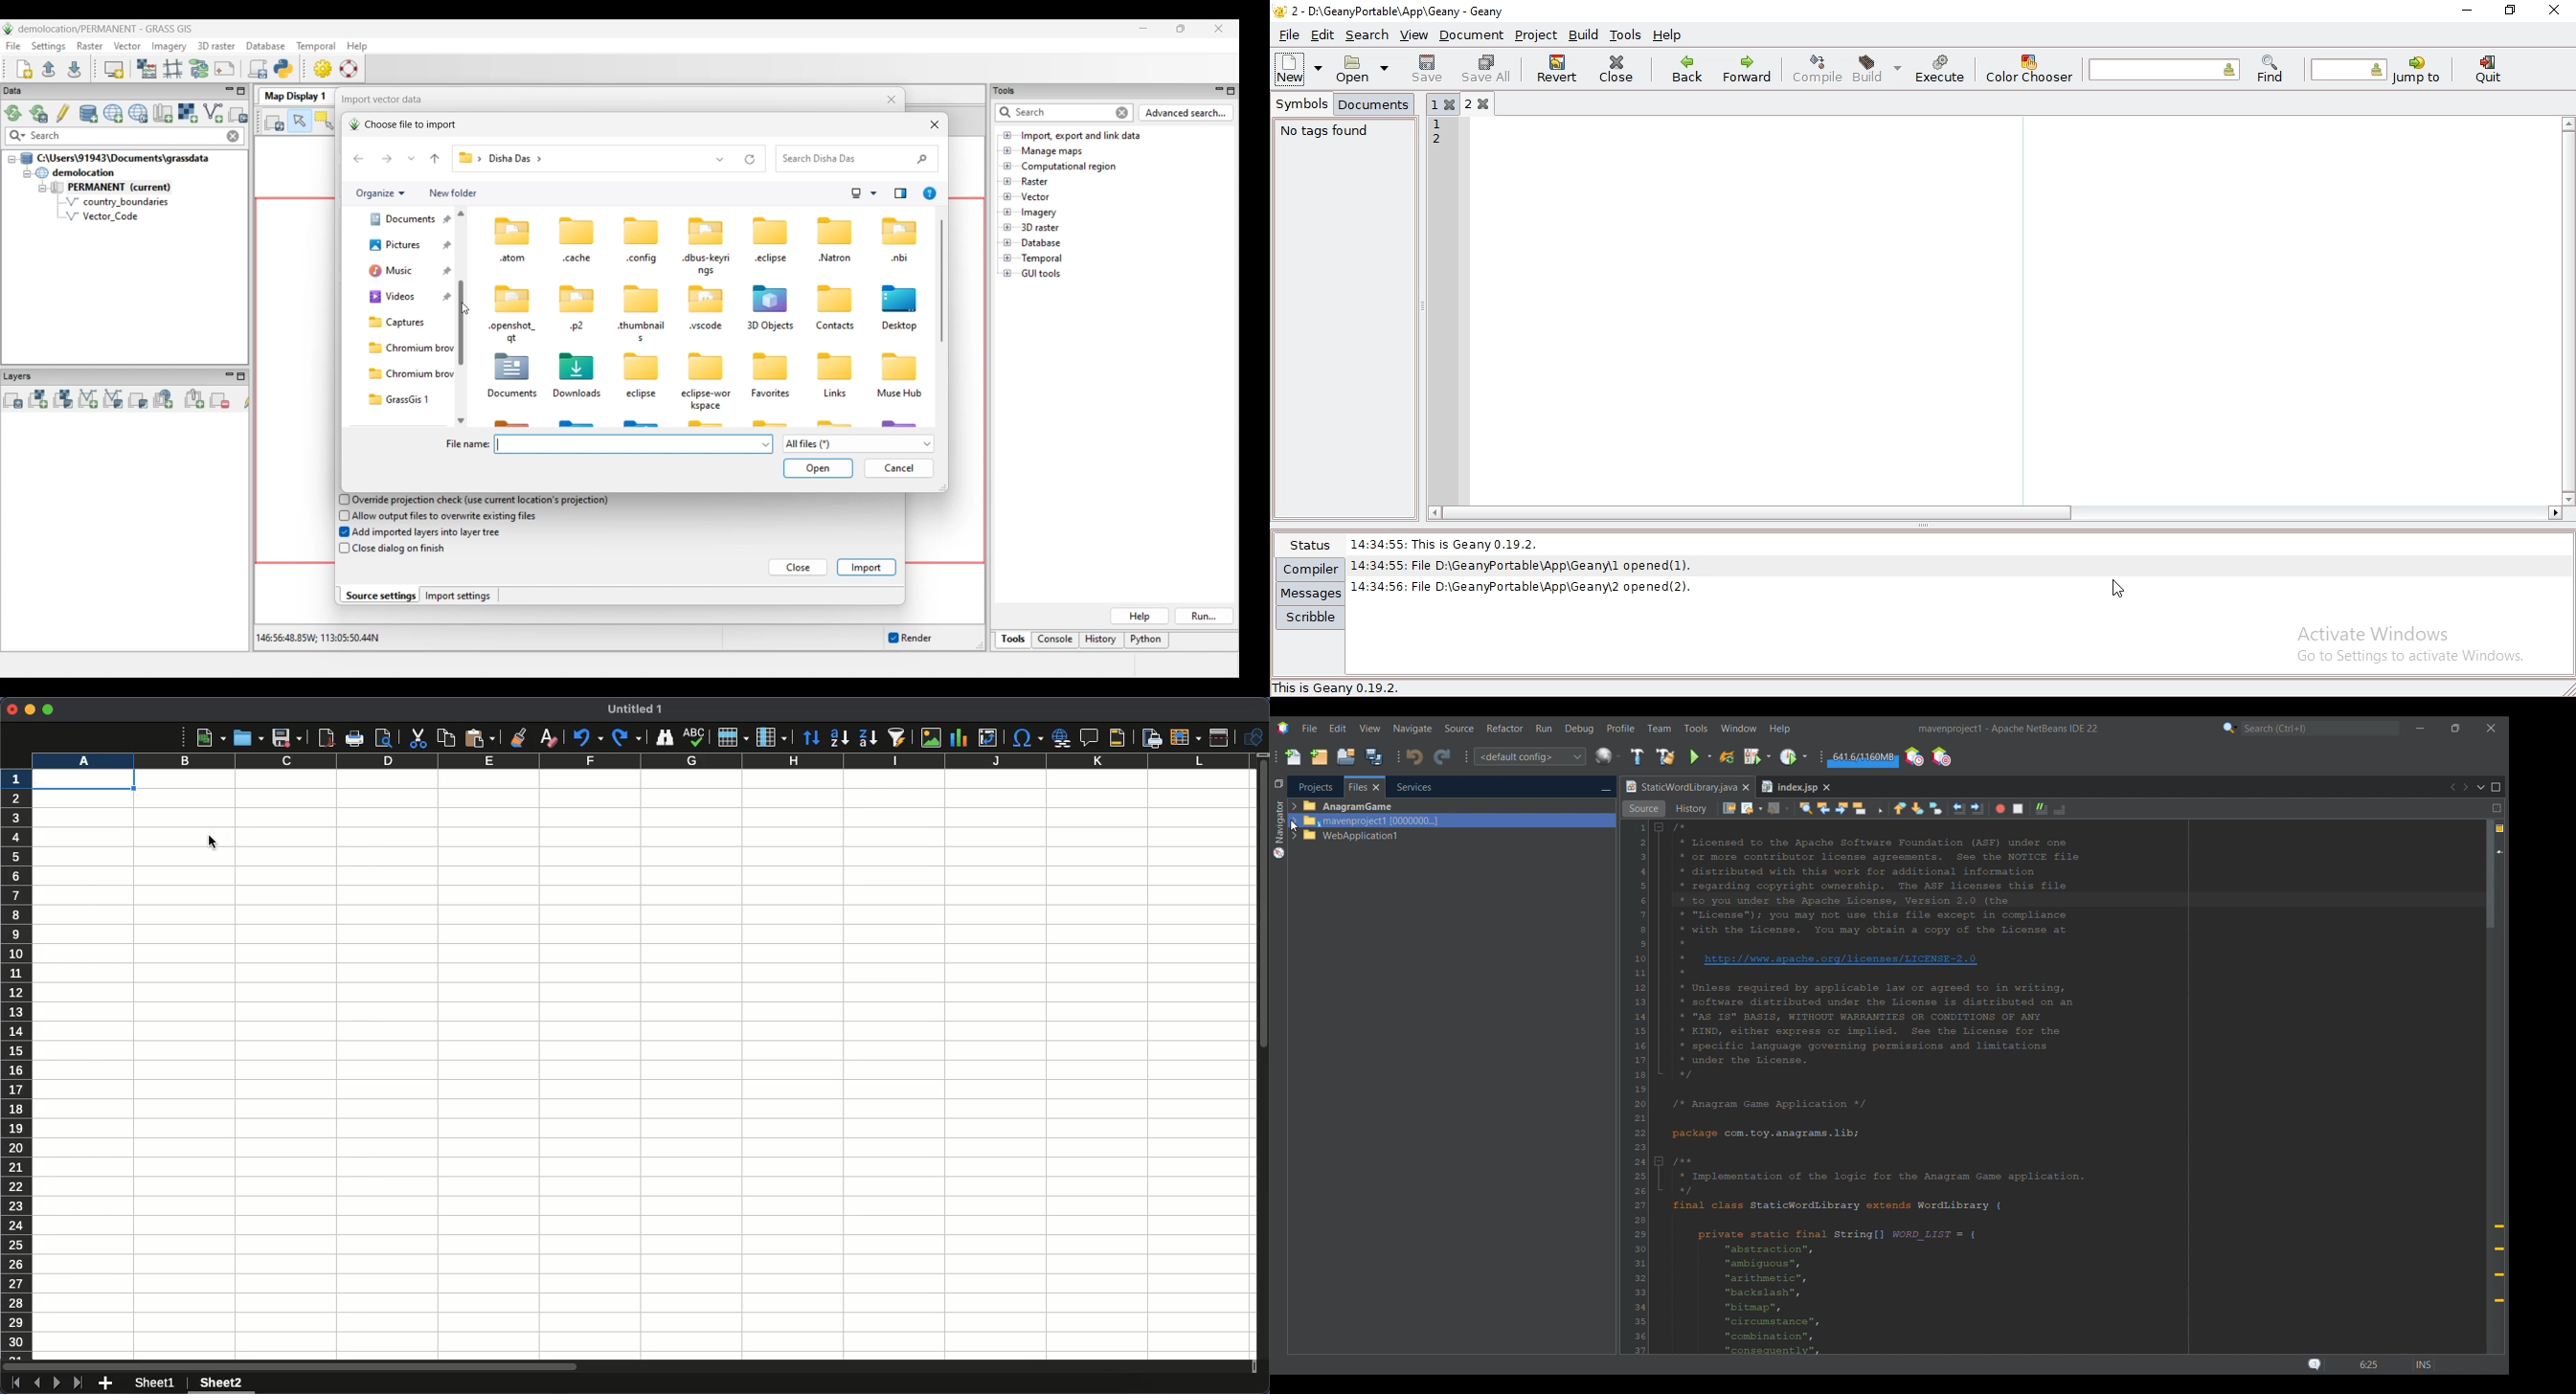 This screenshot has height=1400, width=2576. I want to click on Maximize Tools panel, so click(1231, 91).